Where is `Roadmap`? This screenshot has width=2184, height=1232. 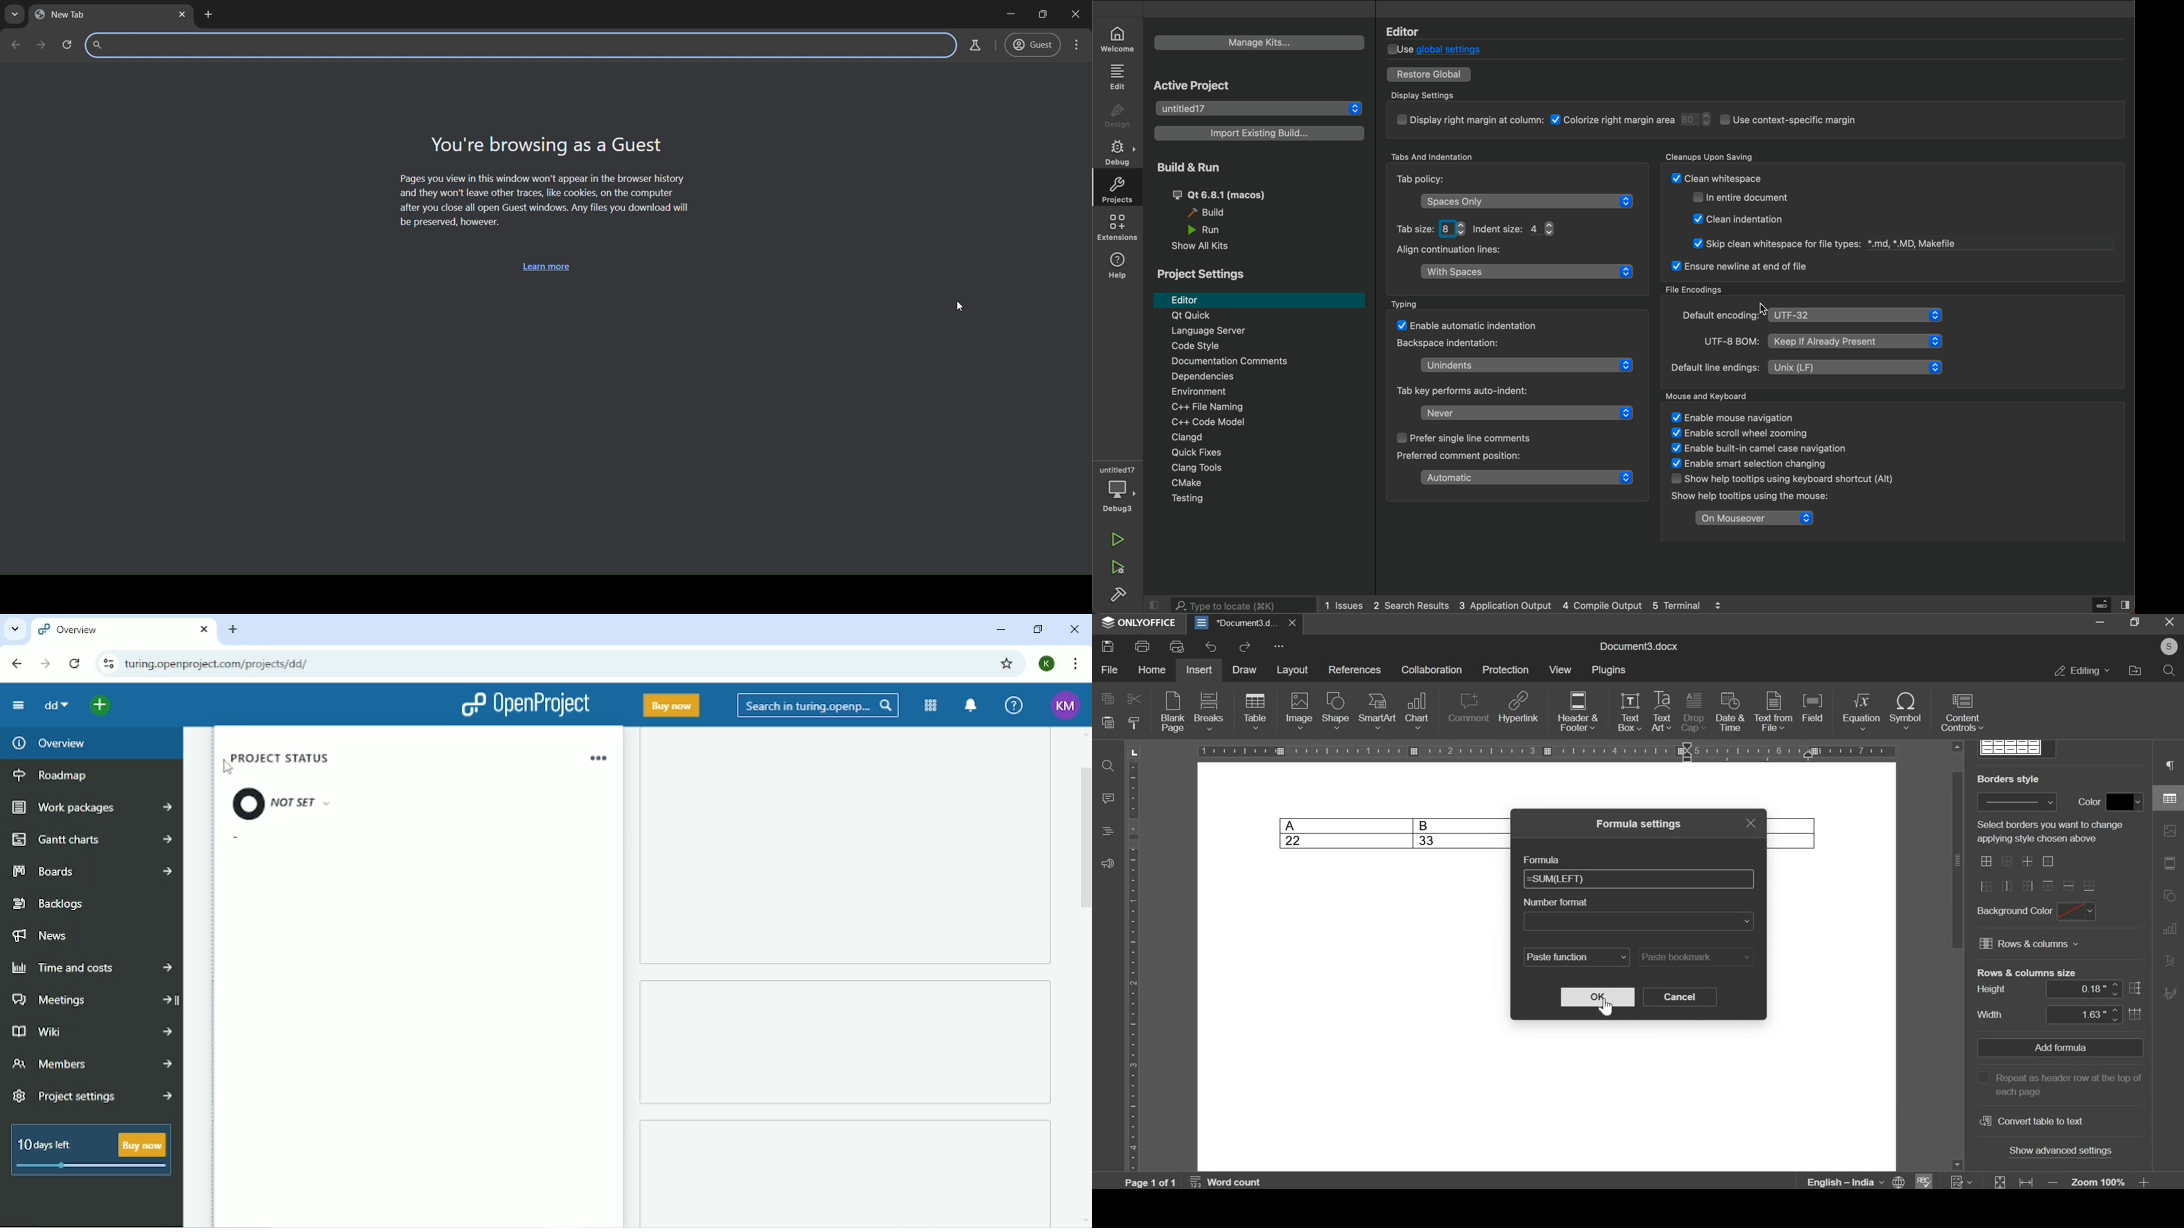
Roadmap is located at coordinates (53, 775).